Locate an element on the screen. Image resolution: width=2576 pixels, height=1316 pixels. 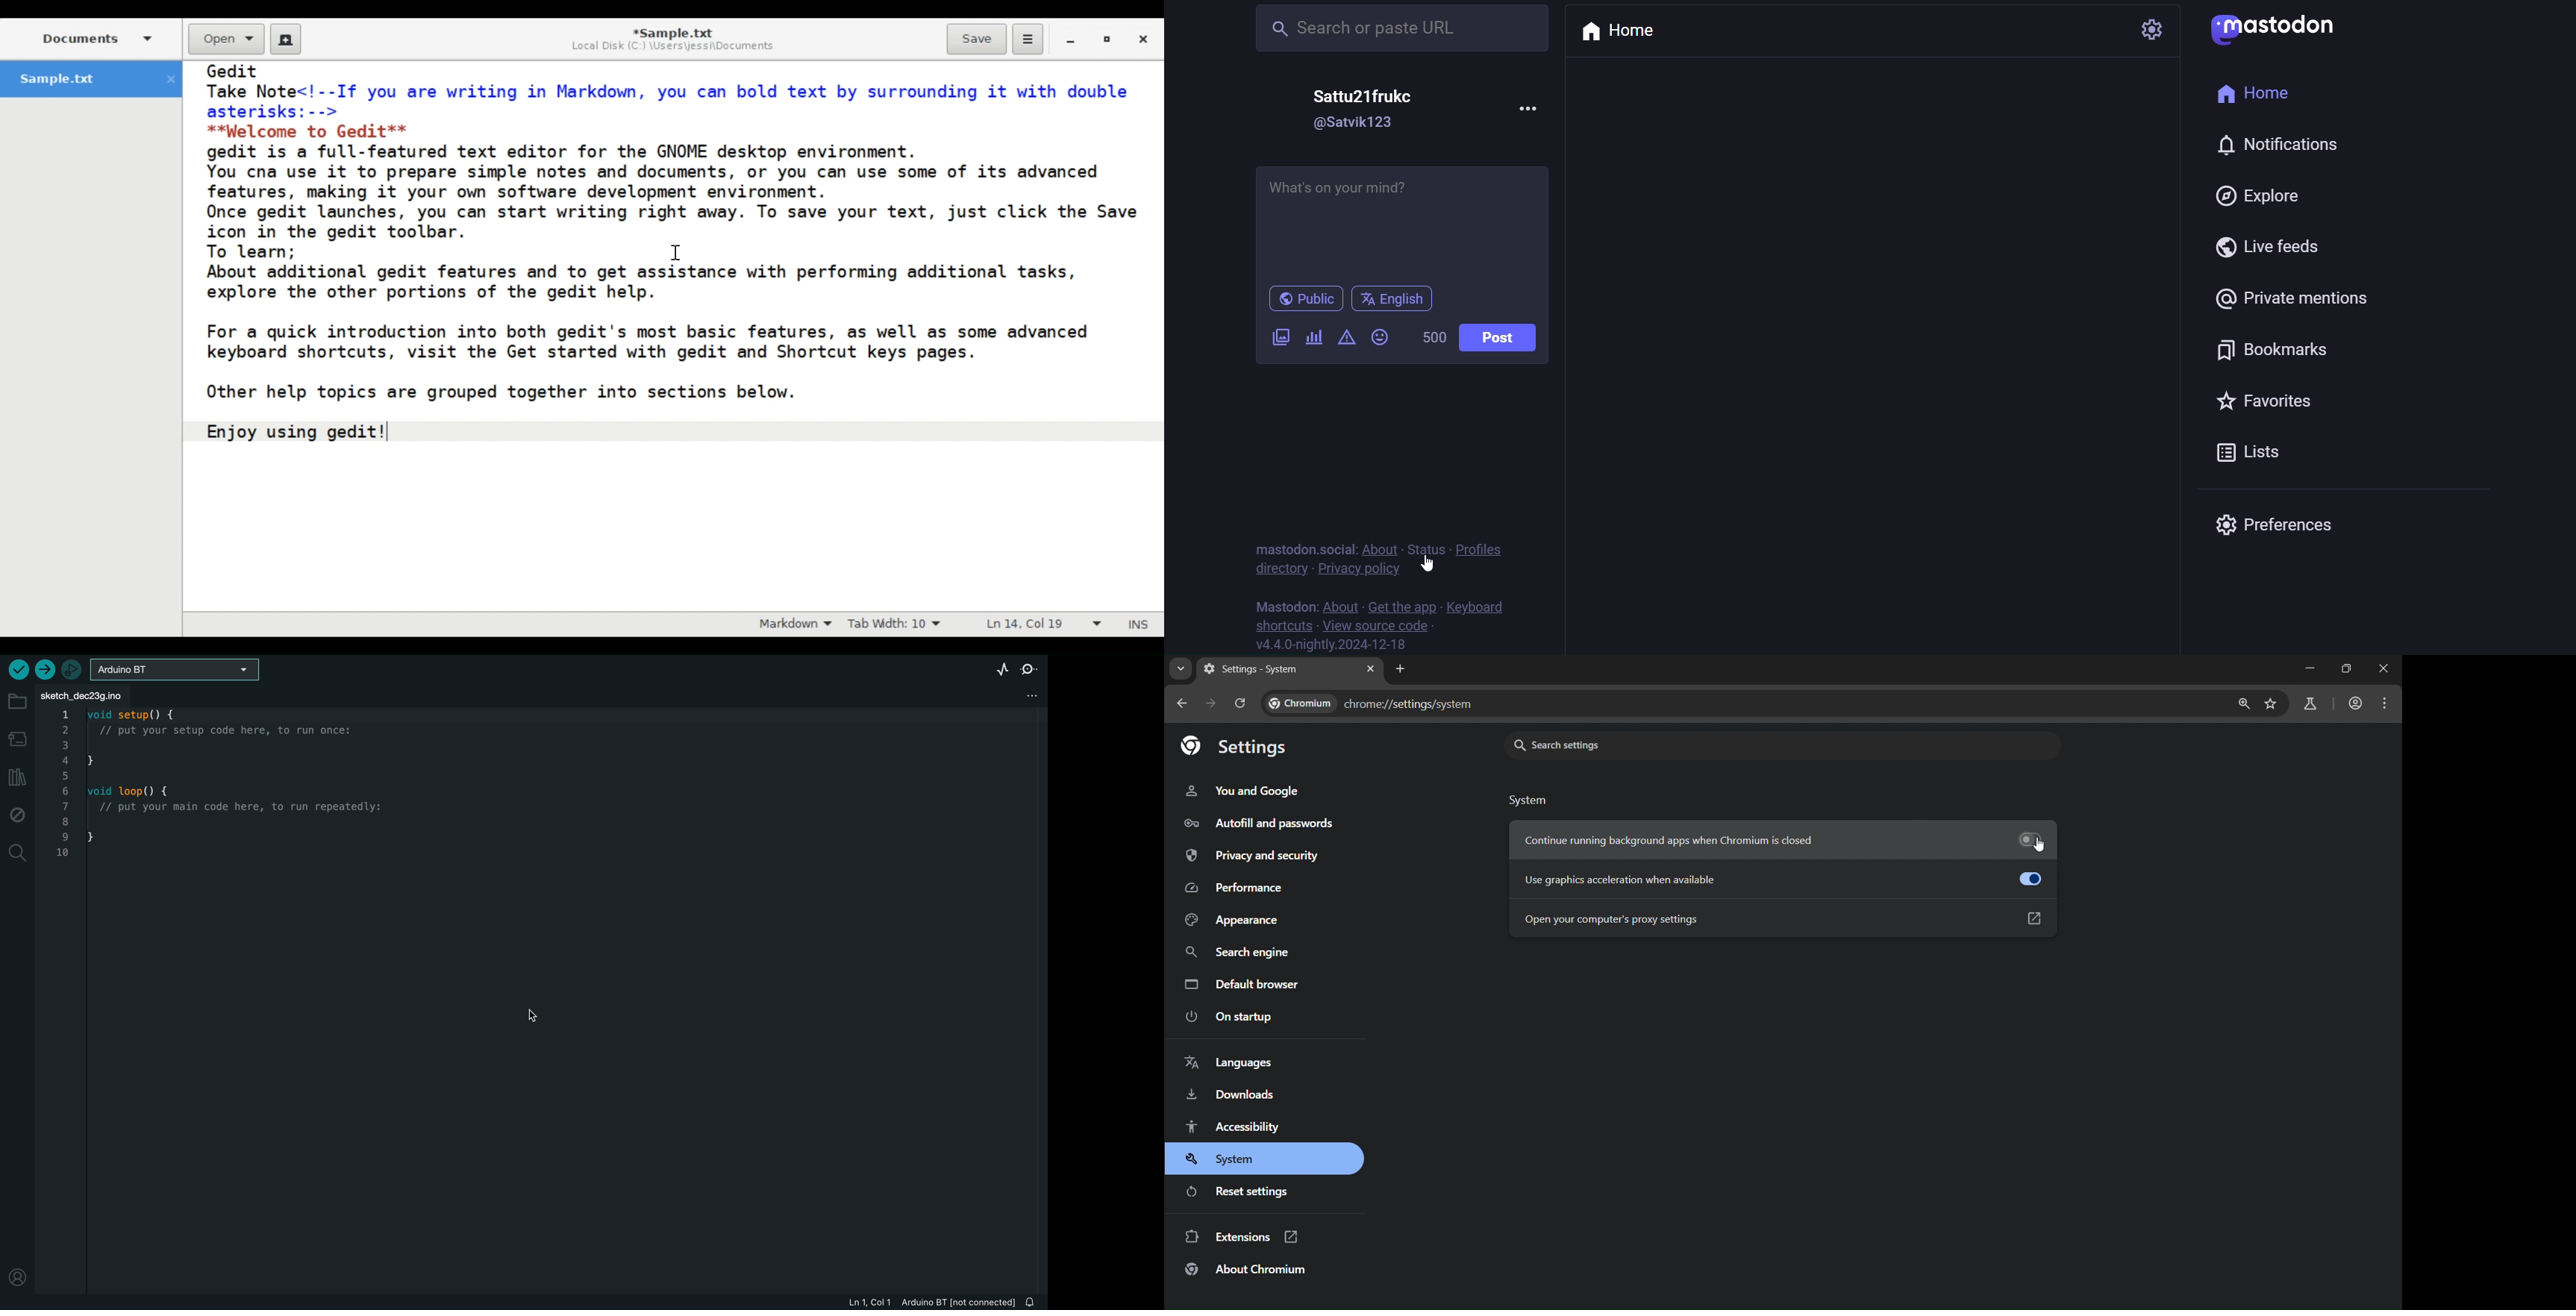
chrome://settings/system is located at coordinates (1370, 702).